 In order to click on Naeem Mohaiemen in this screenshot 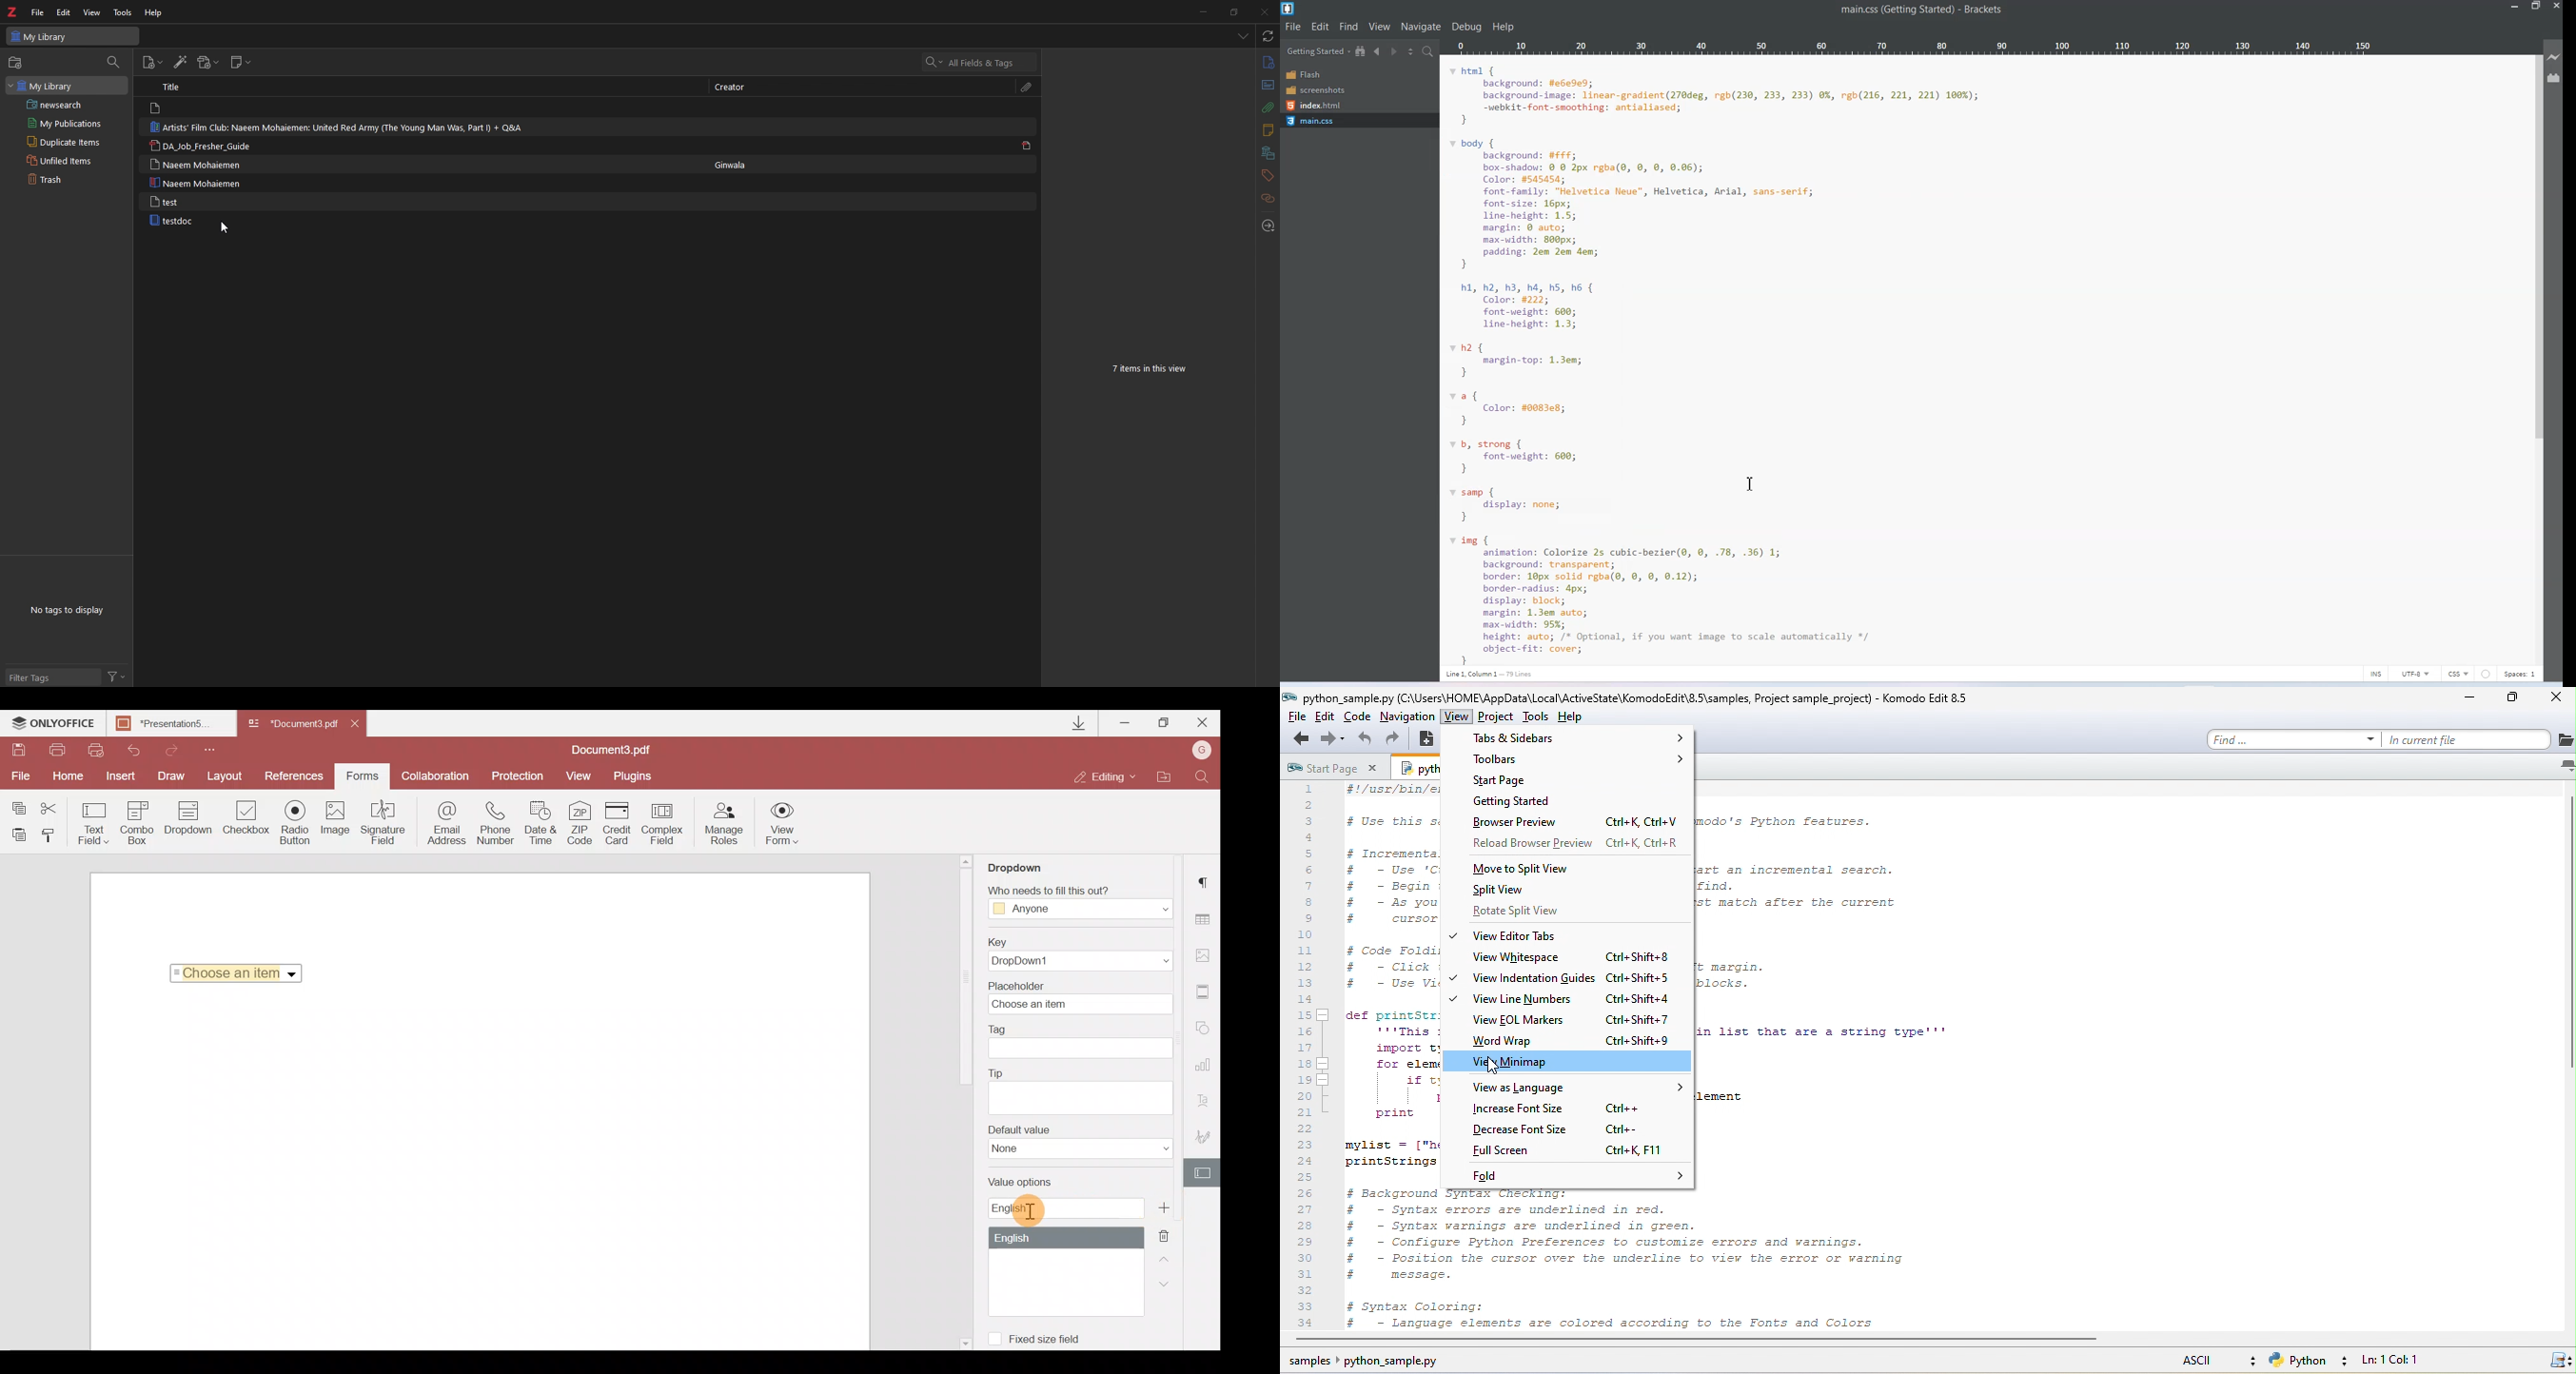, I will do `click(195, 183)`.